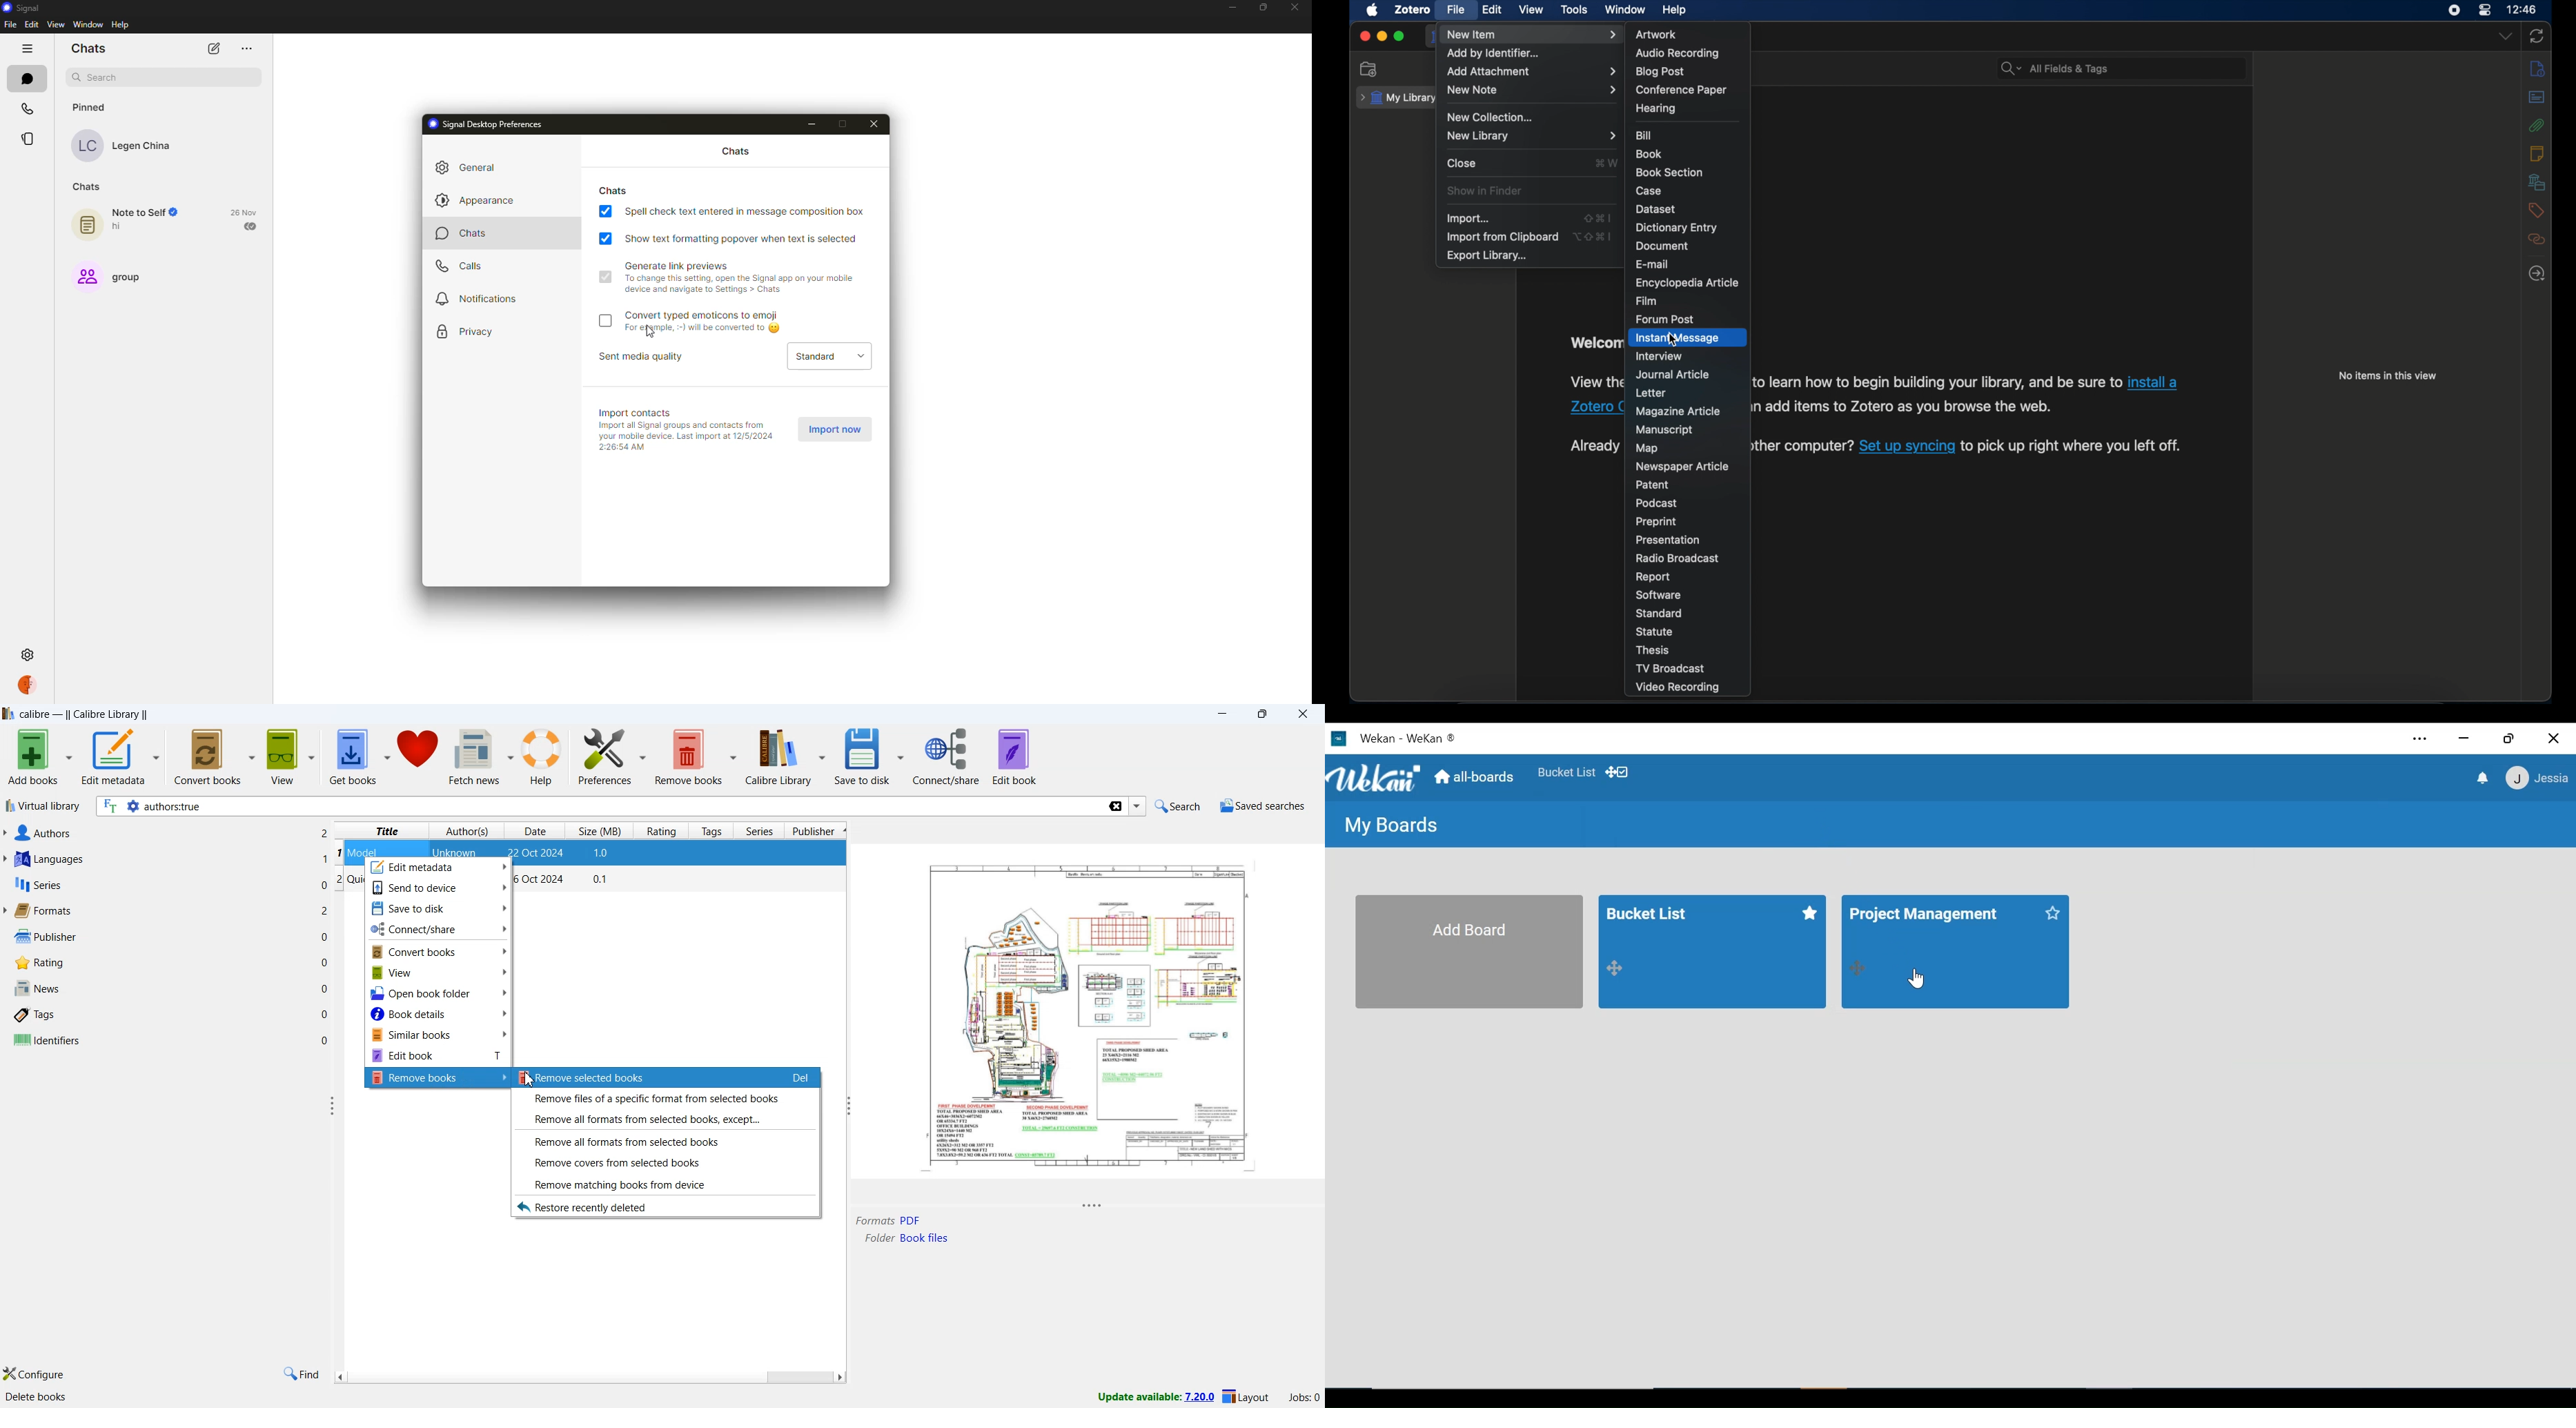 Image resolution: width=2576 pixels, height=1428 pixels. Describe the element at coordinates (2536, 37) in the screenshot. I see `sync` at that location.